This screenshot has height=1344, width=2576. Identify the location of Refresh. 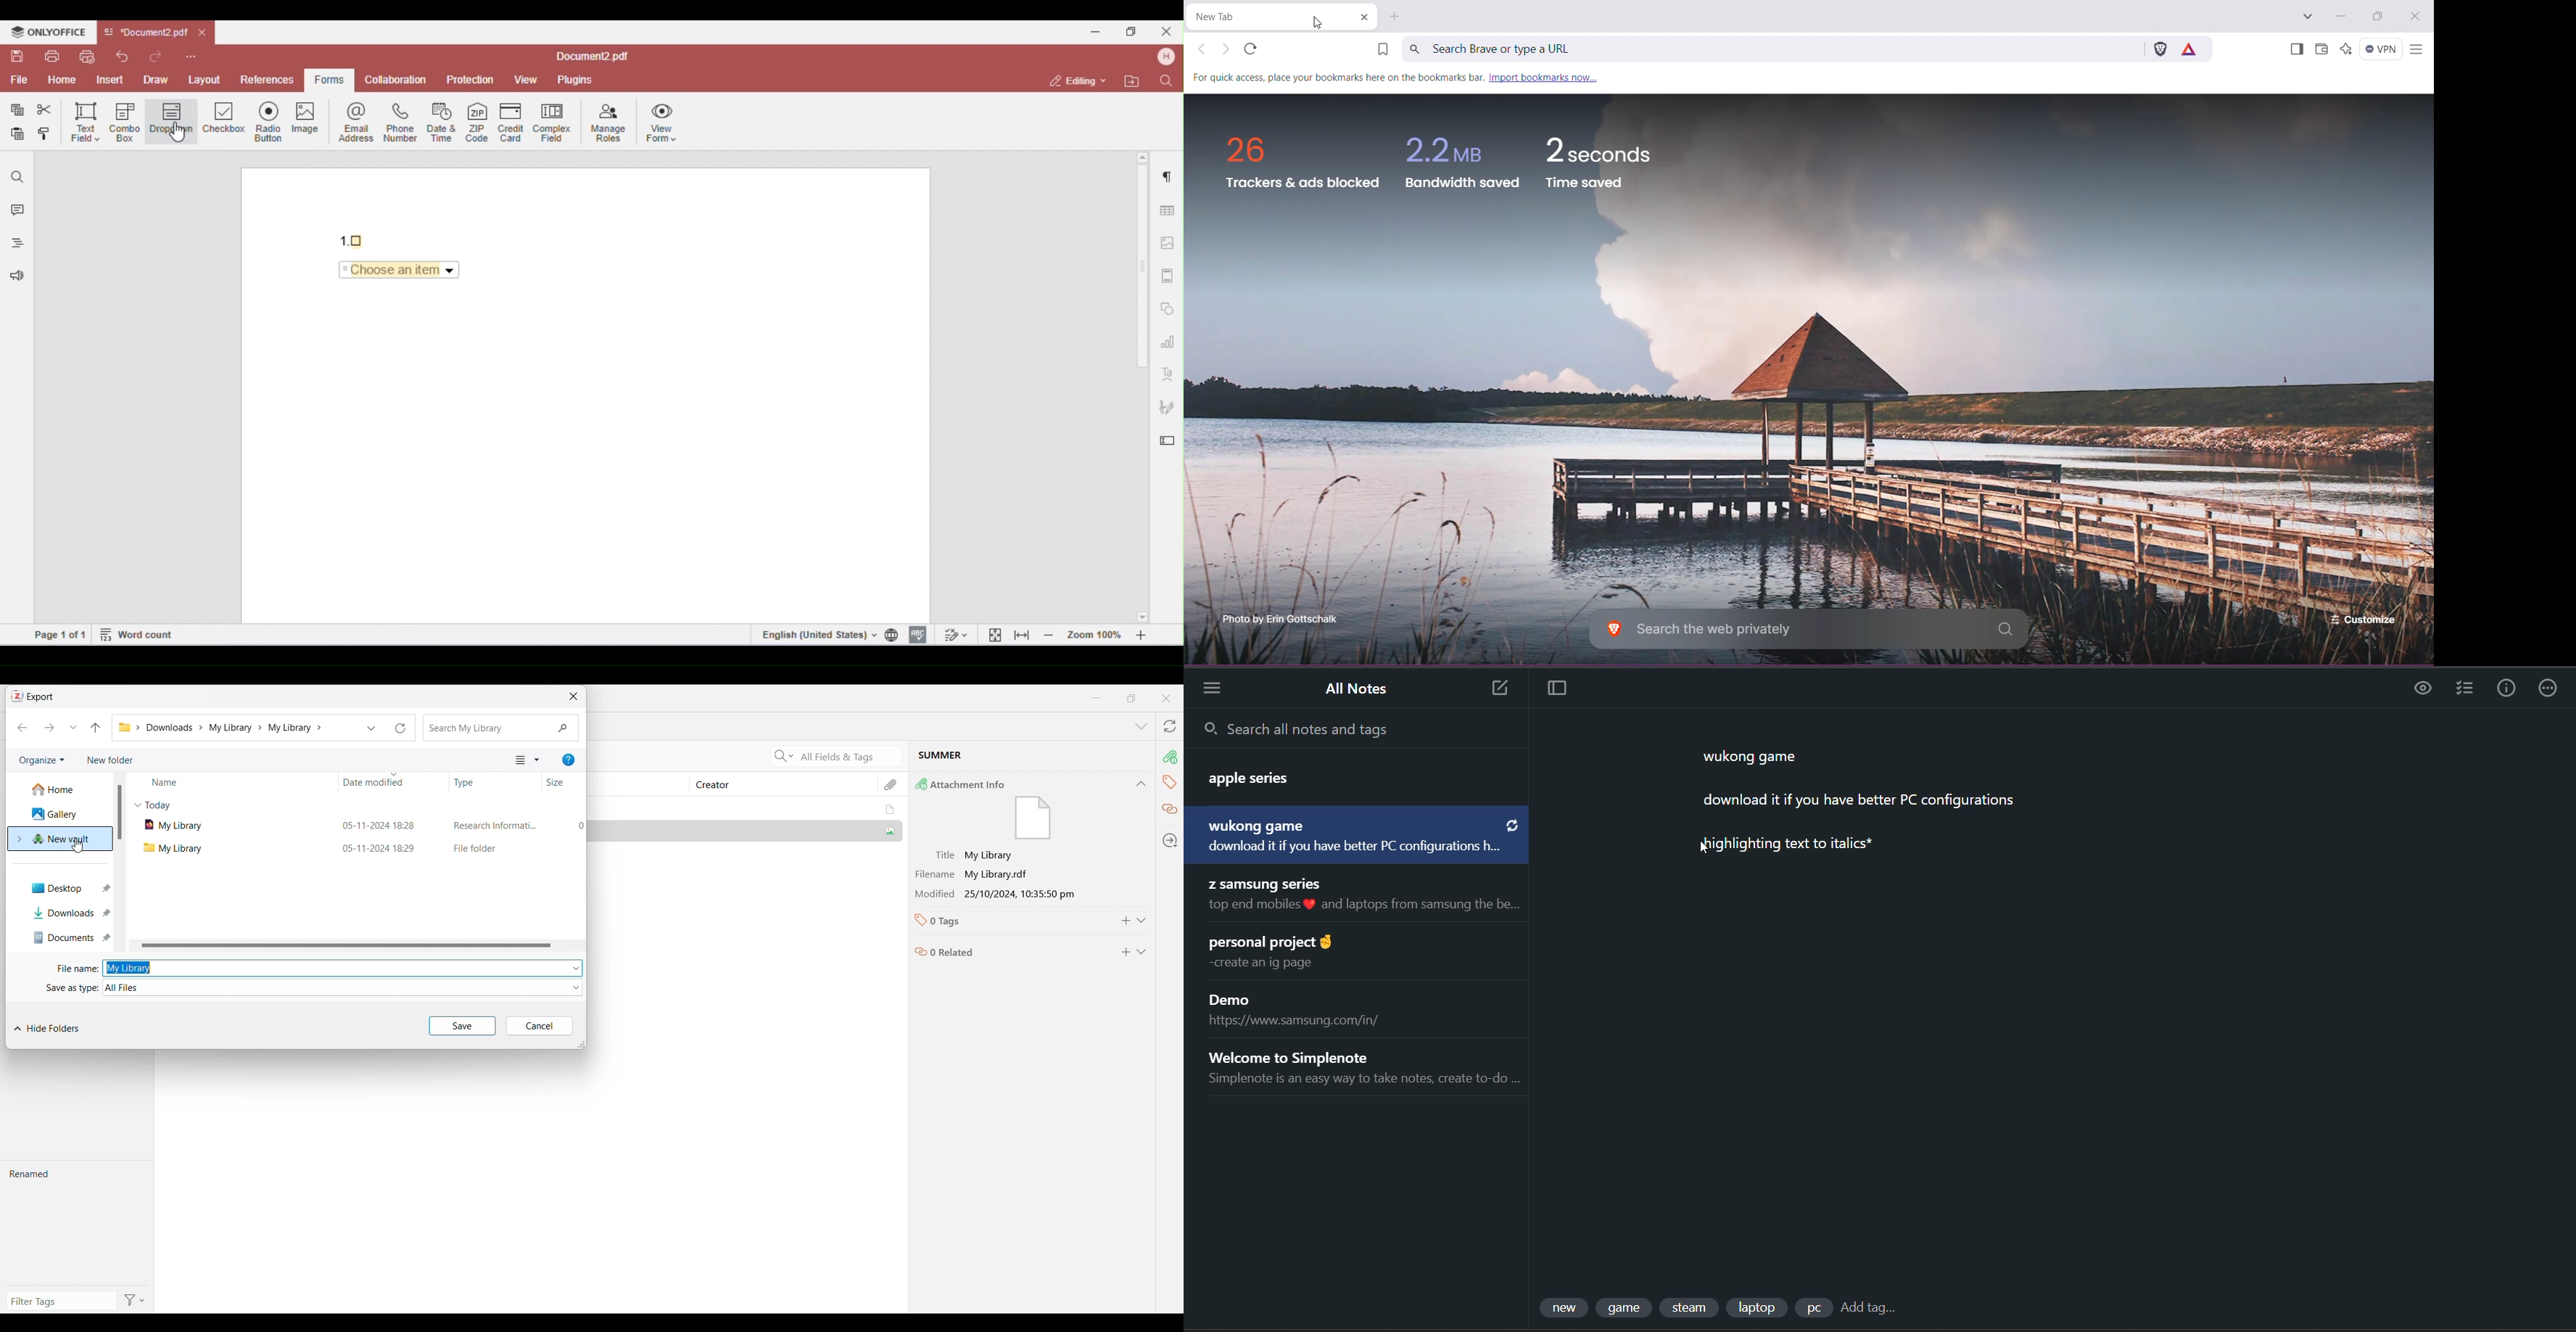
(400, 728).